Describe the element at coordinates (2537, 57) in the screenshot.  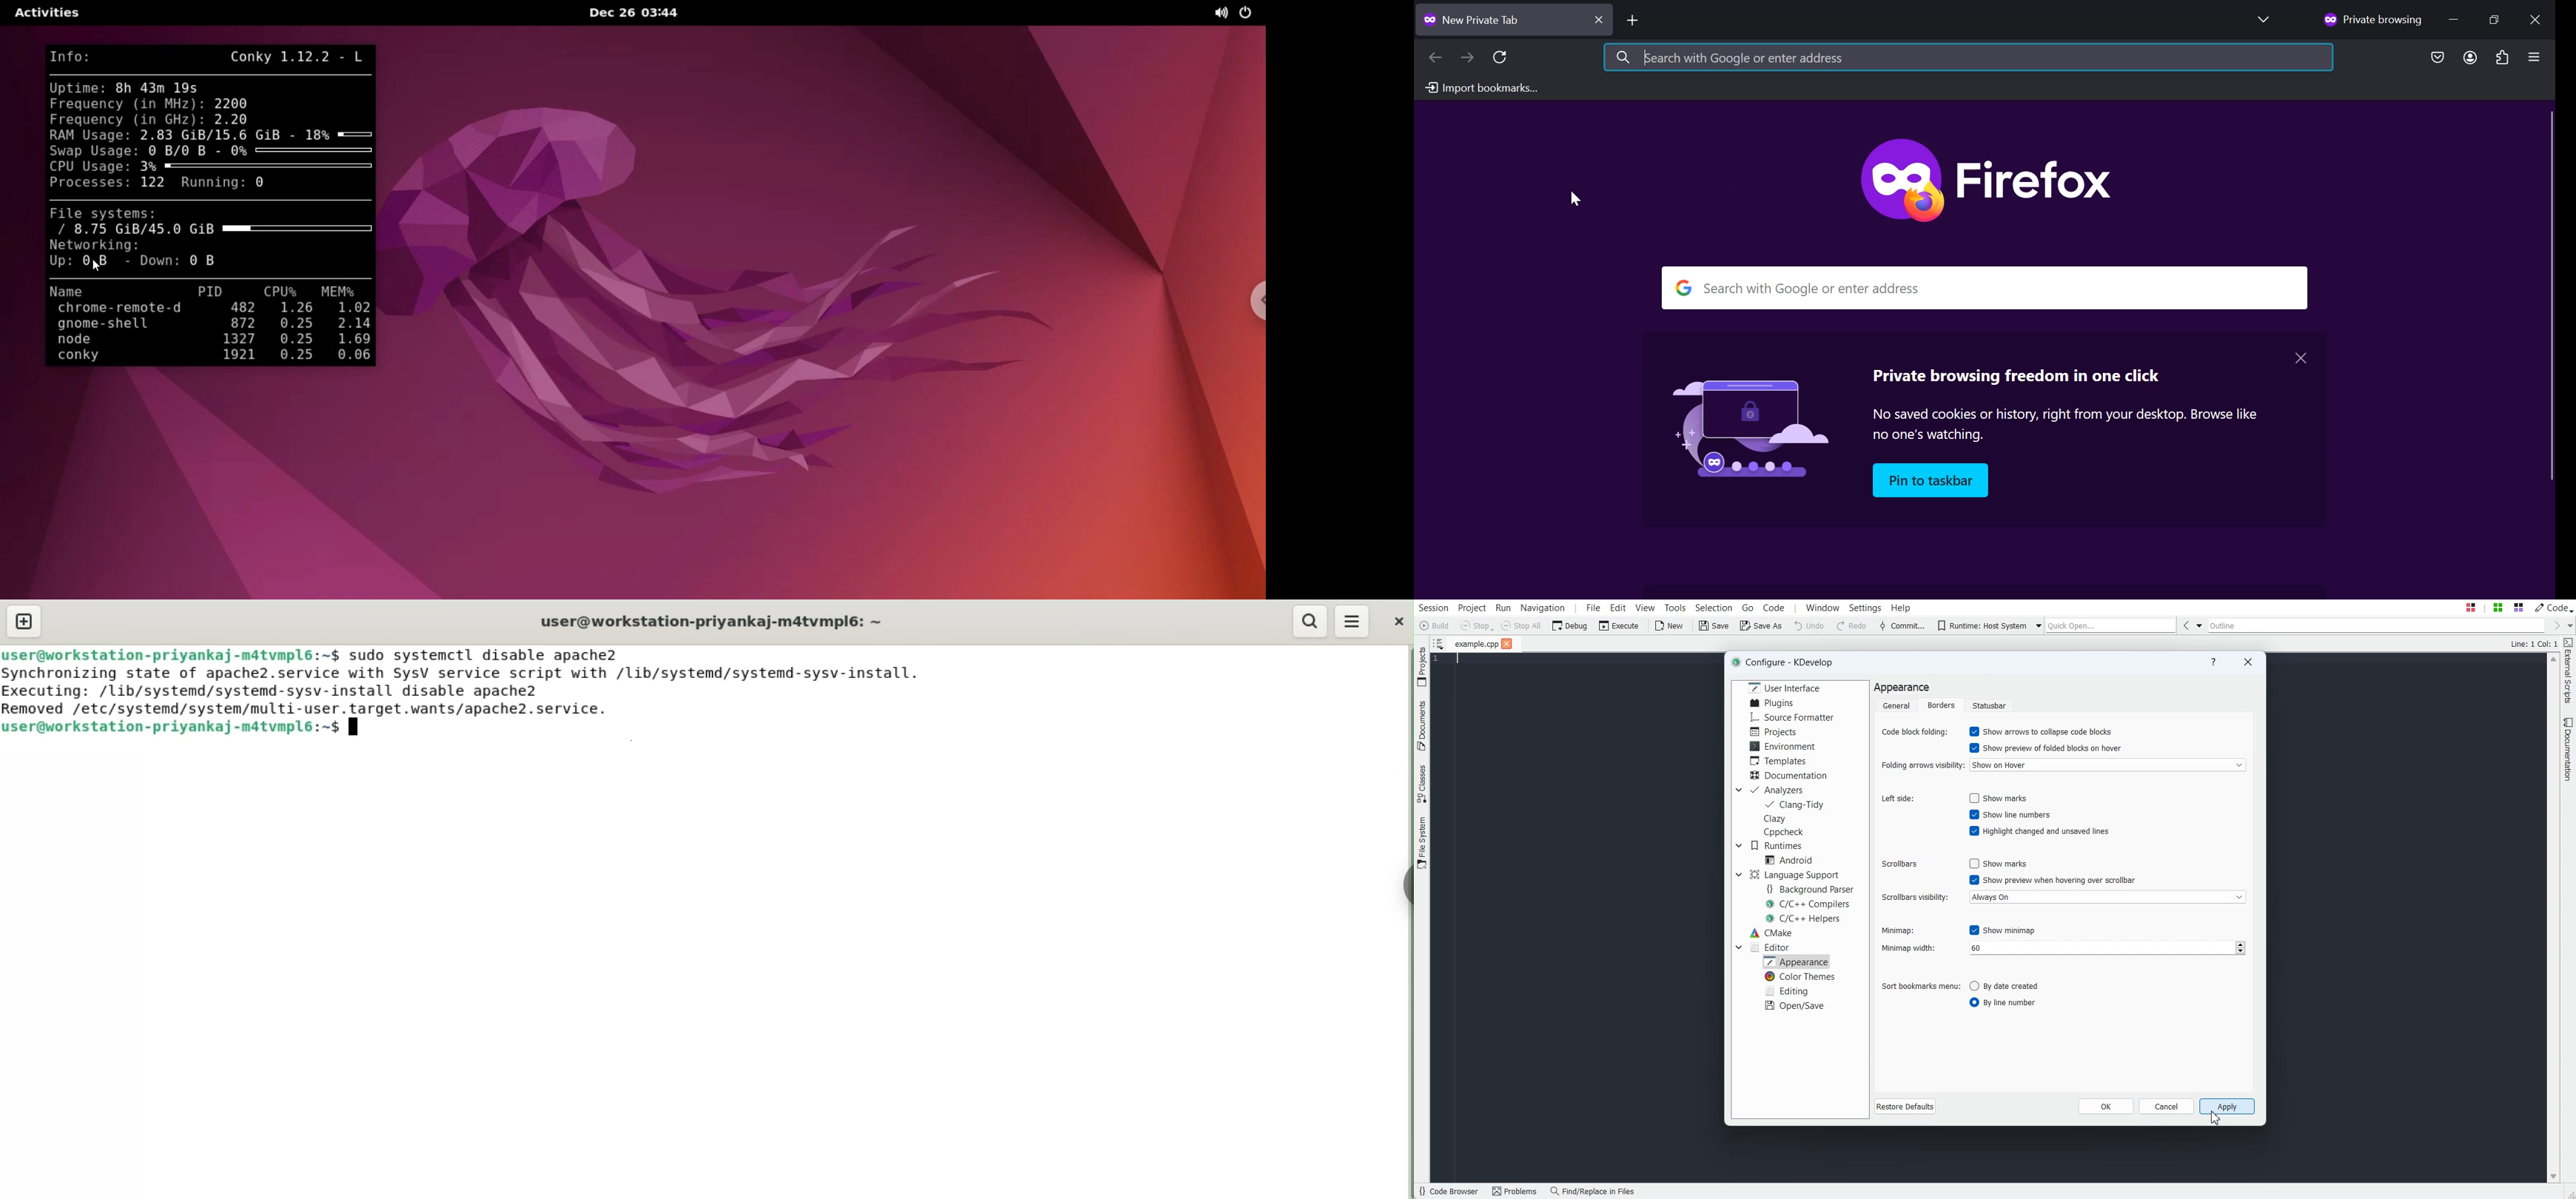
I see `Open Application Menu` at that location.